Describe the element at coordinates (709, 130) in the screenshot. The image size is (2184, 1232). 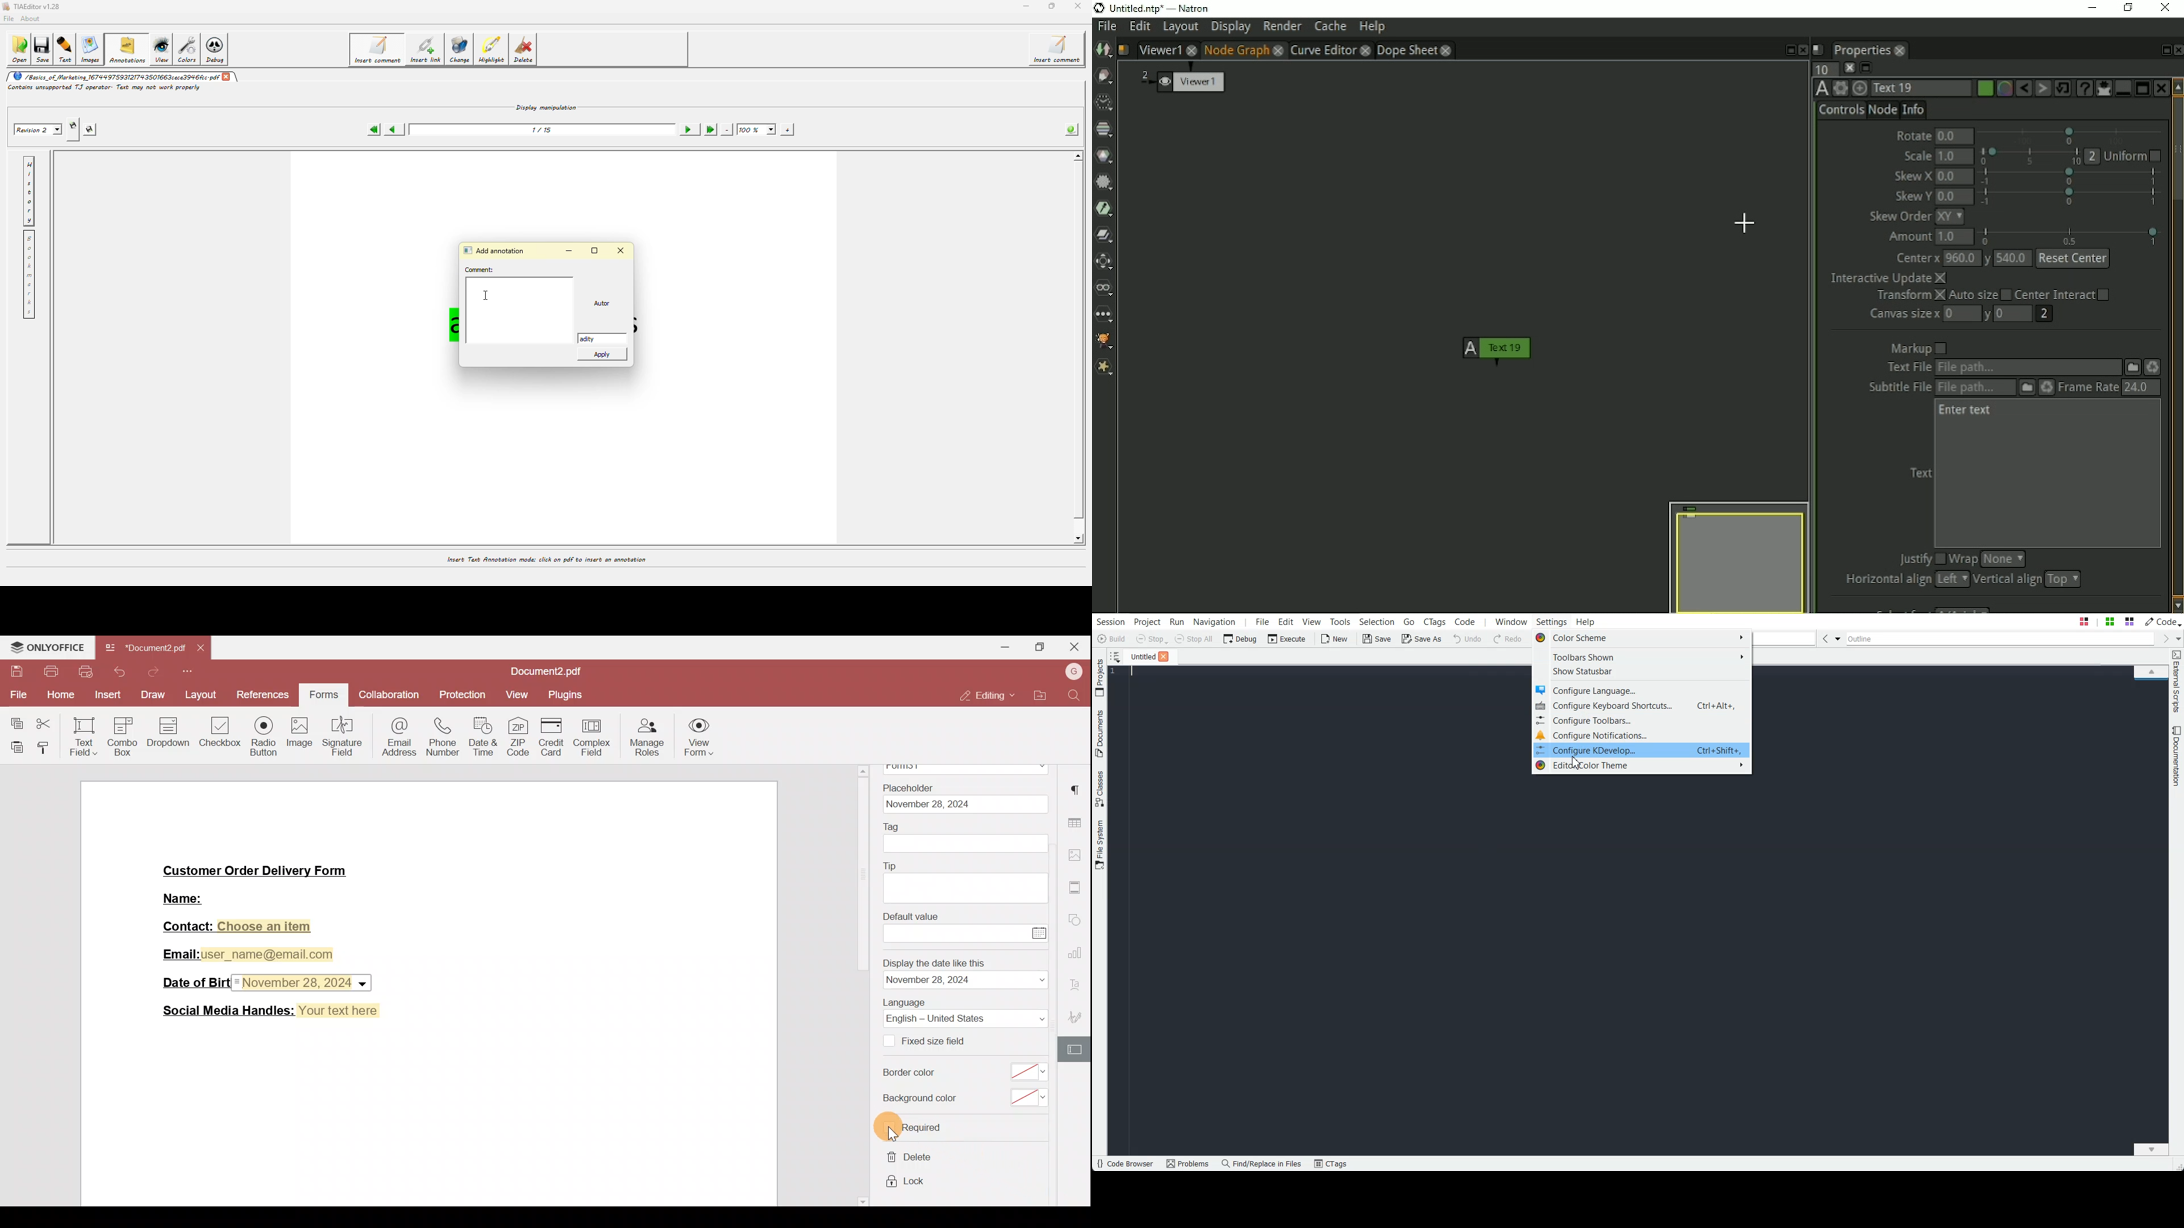
I see `last page` at that location.